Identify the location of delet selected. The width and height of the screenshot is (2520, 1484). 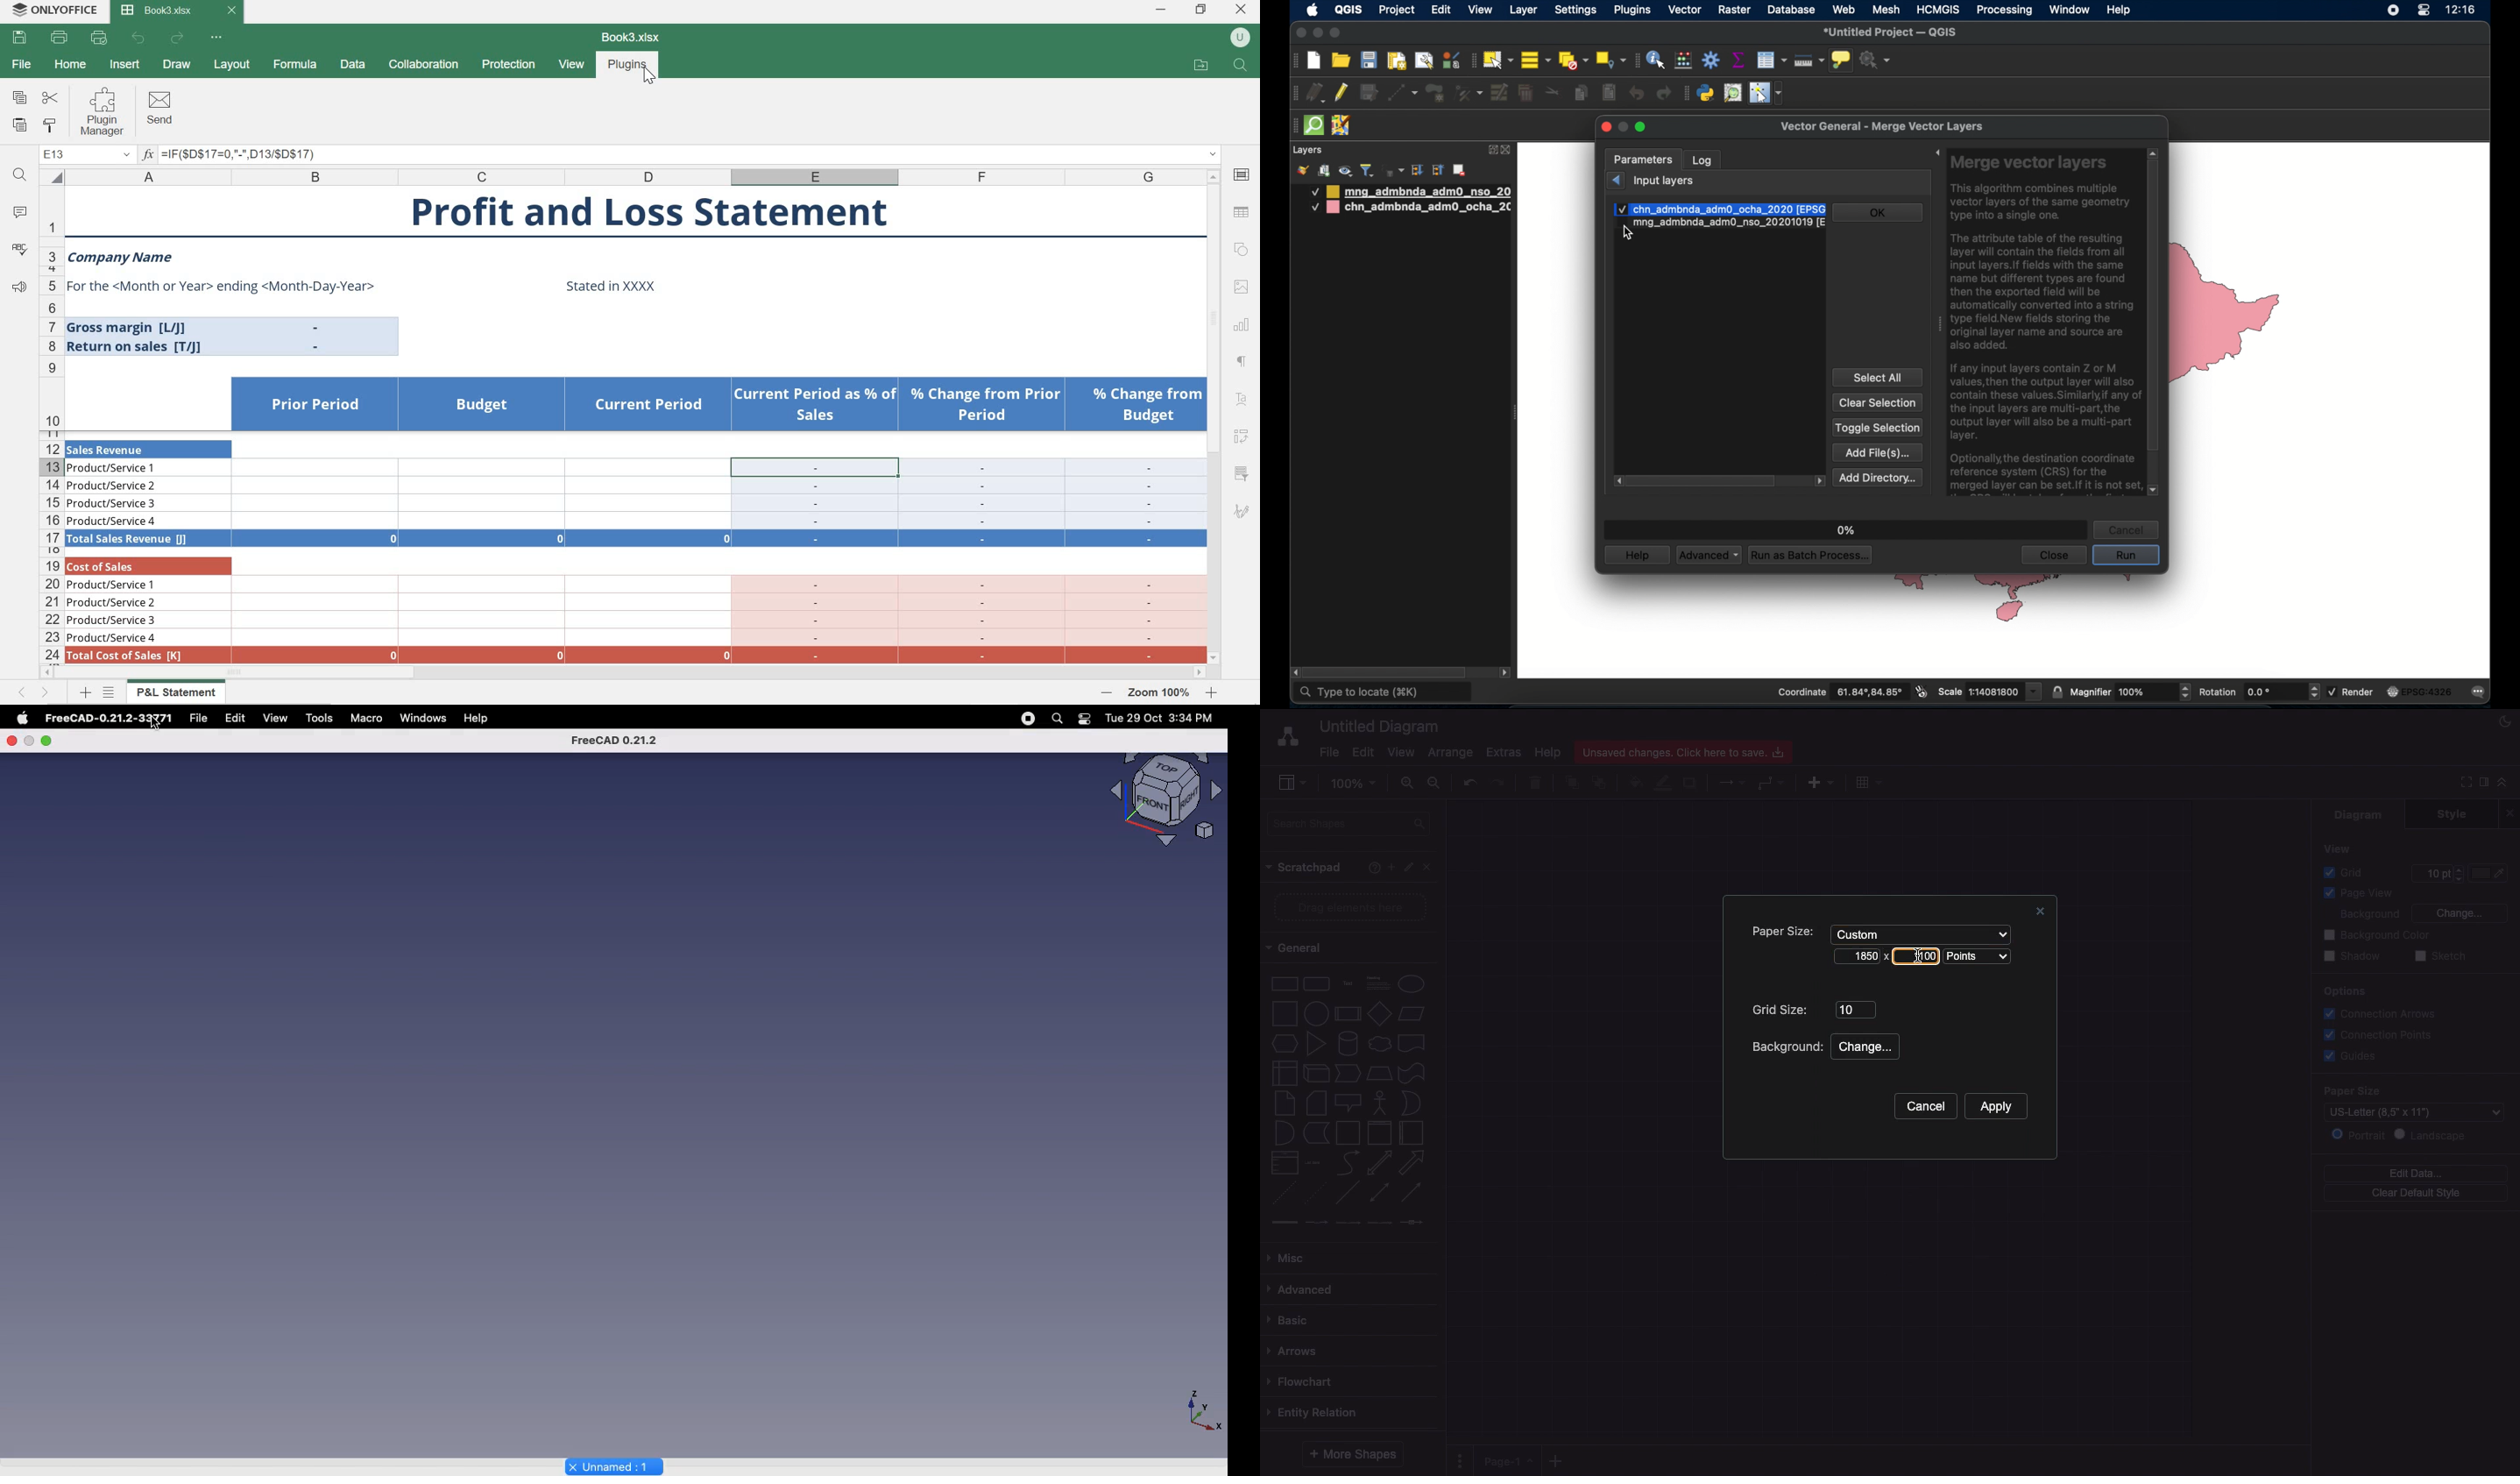
(1524, 93).